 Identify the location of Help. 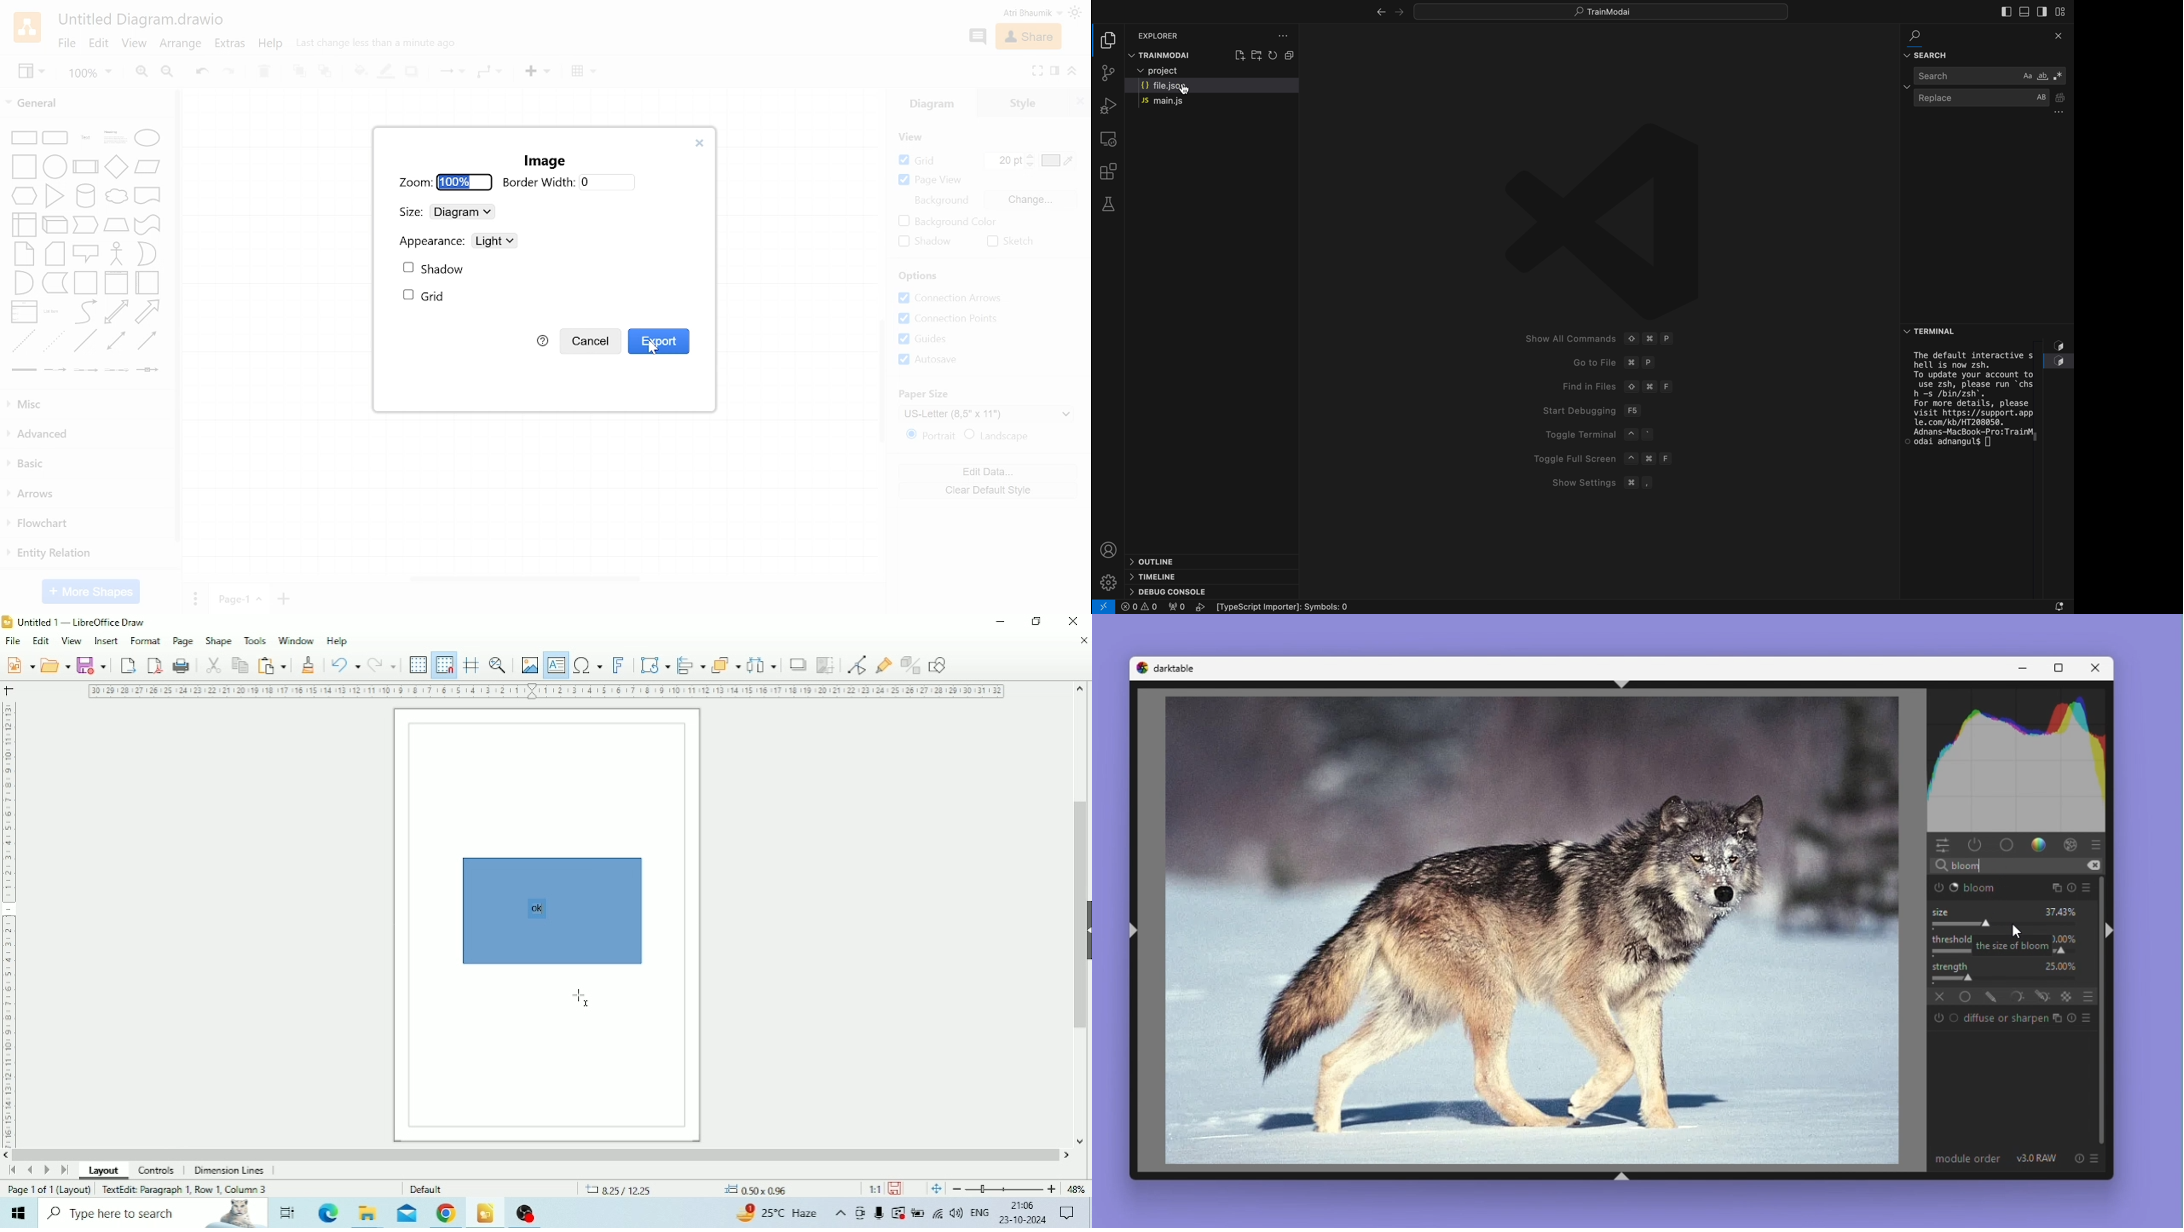
(338, 642).